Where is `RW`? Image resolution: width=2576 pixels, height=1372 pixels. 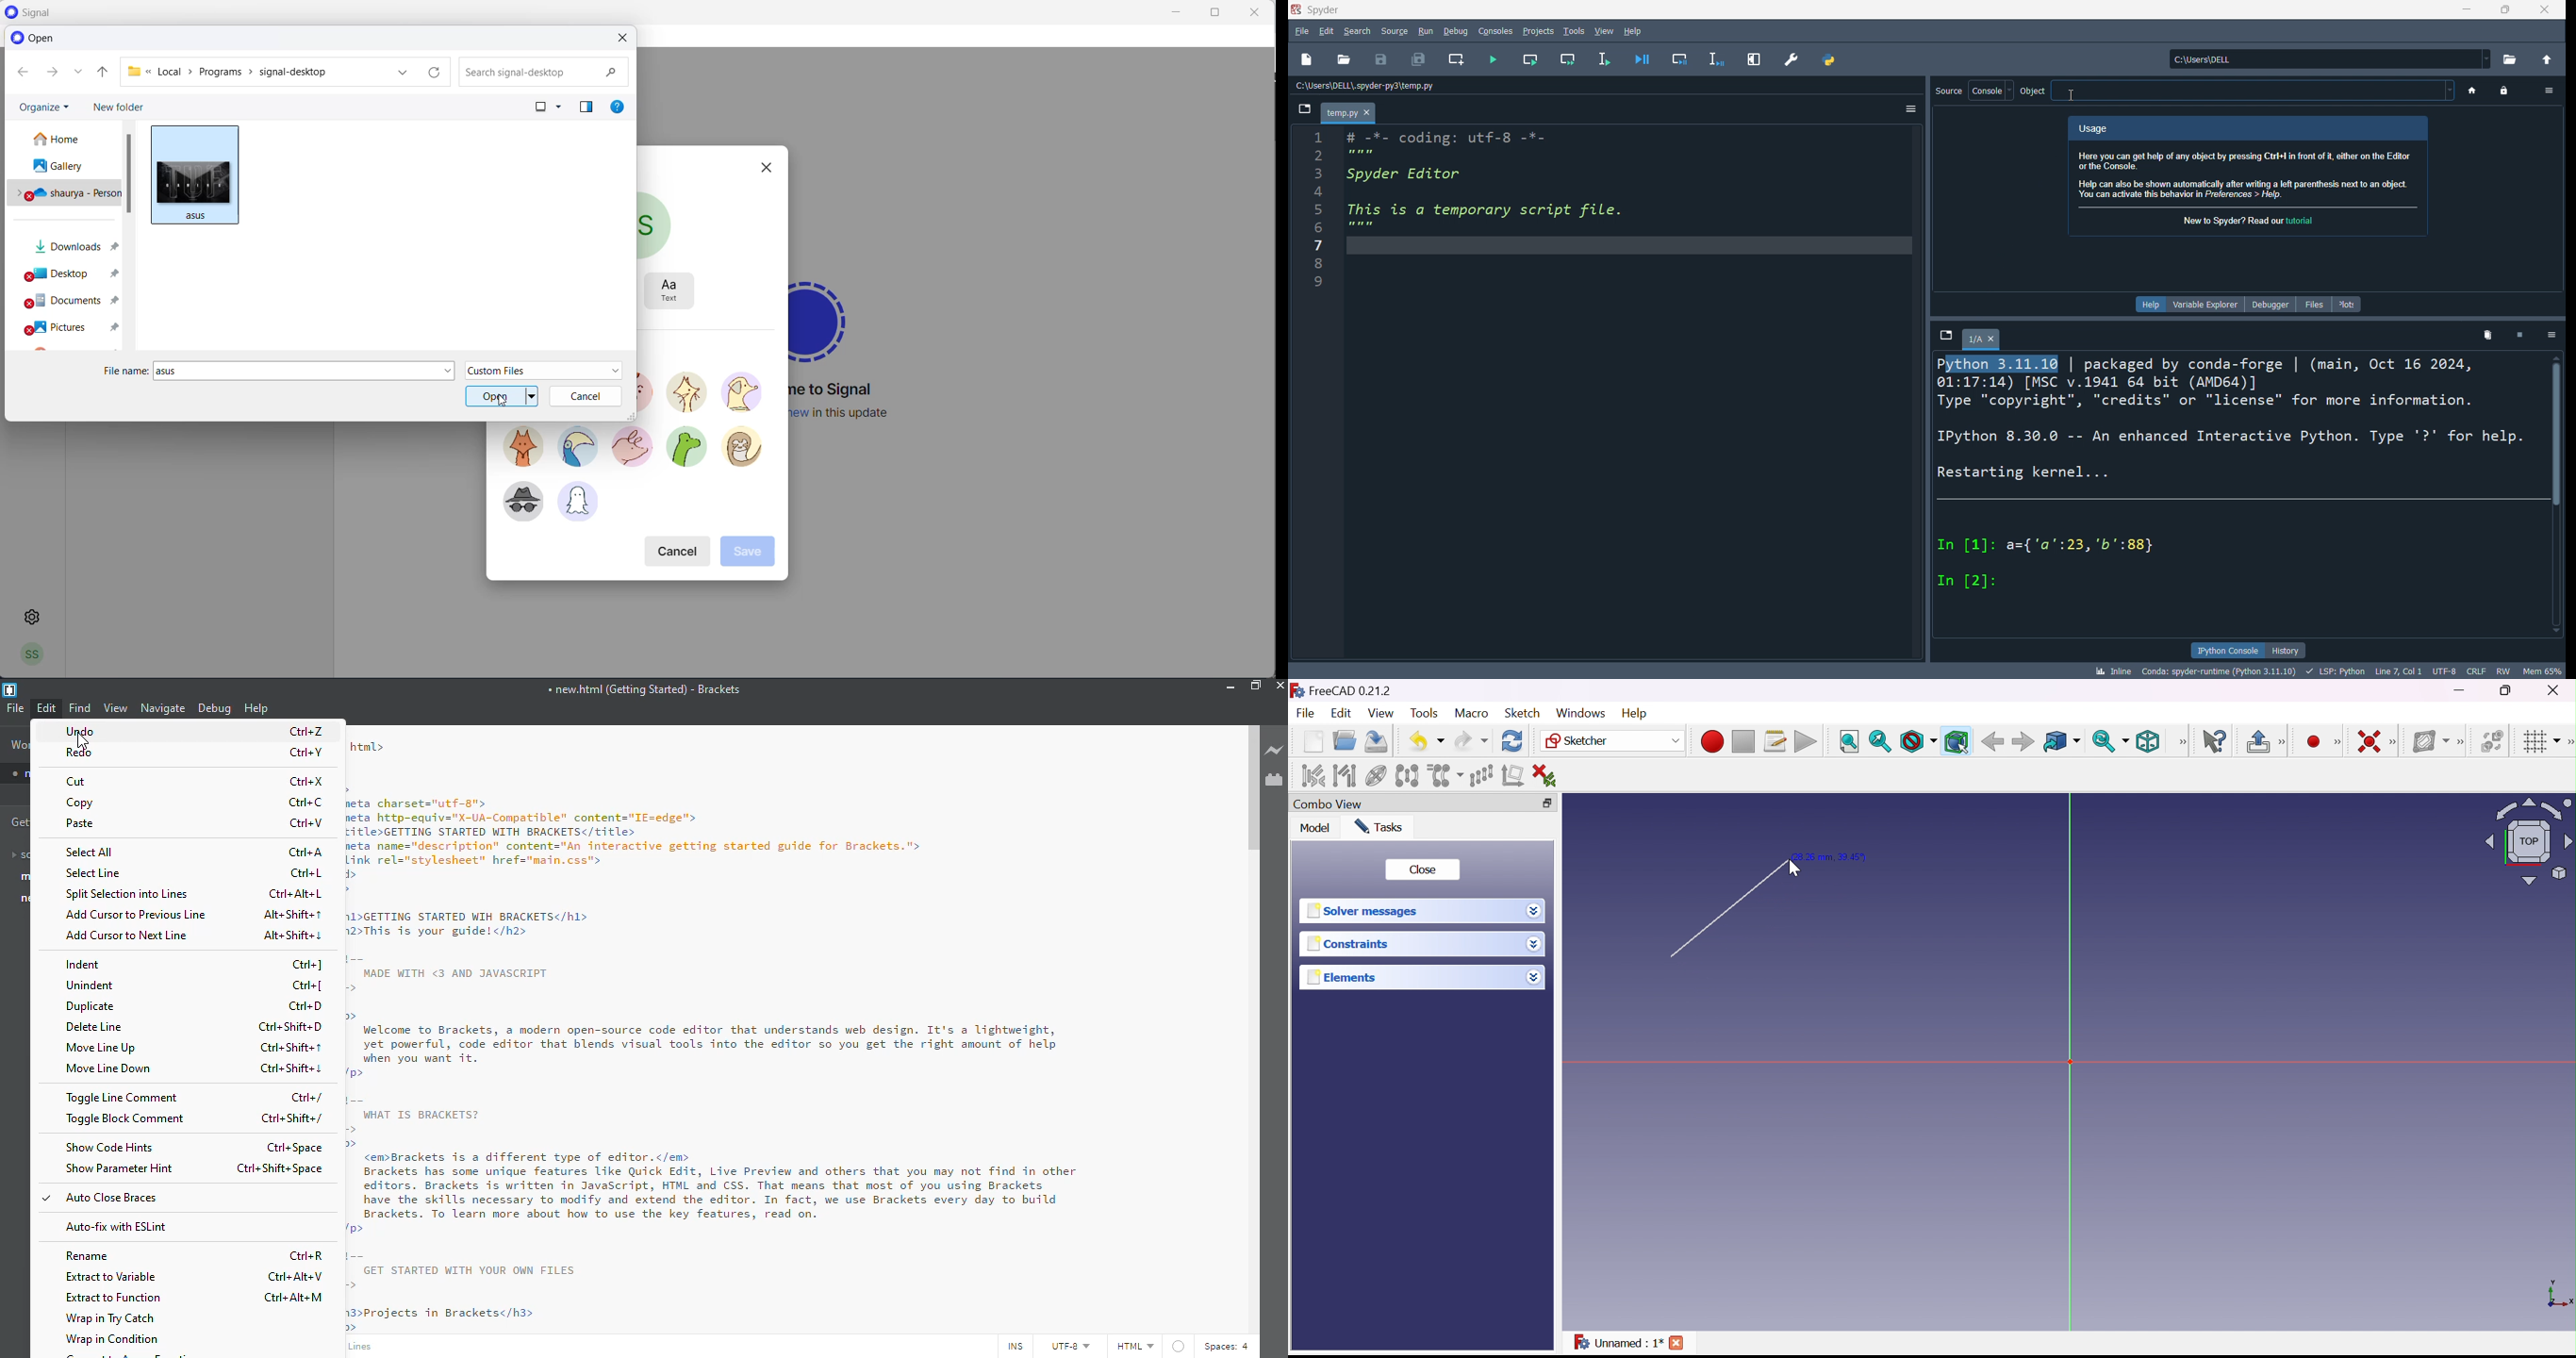
RW is located at coordinates (2506, 670).